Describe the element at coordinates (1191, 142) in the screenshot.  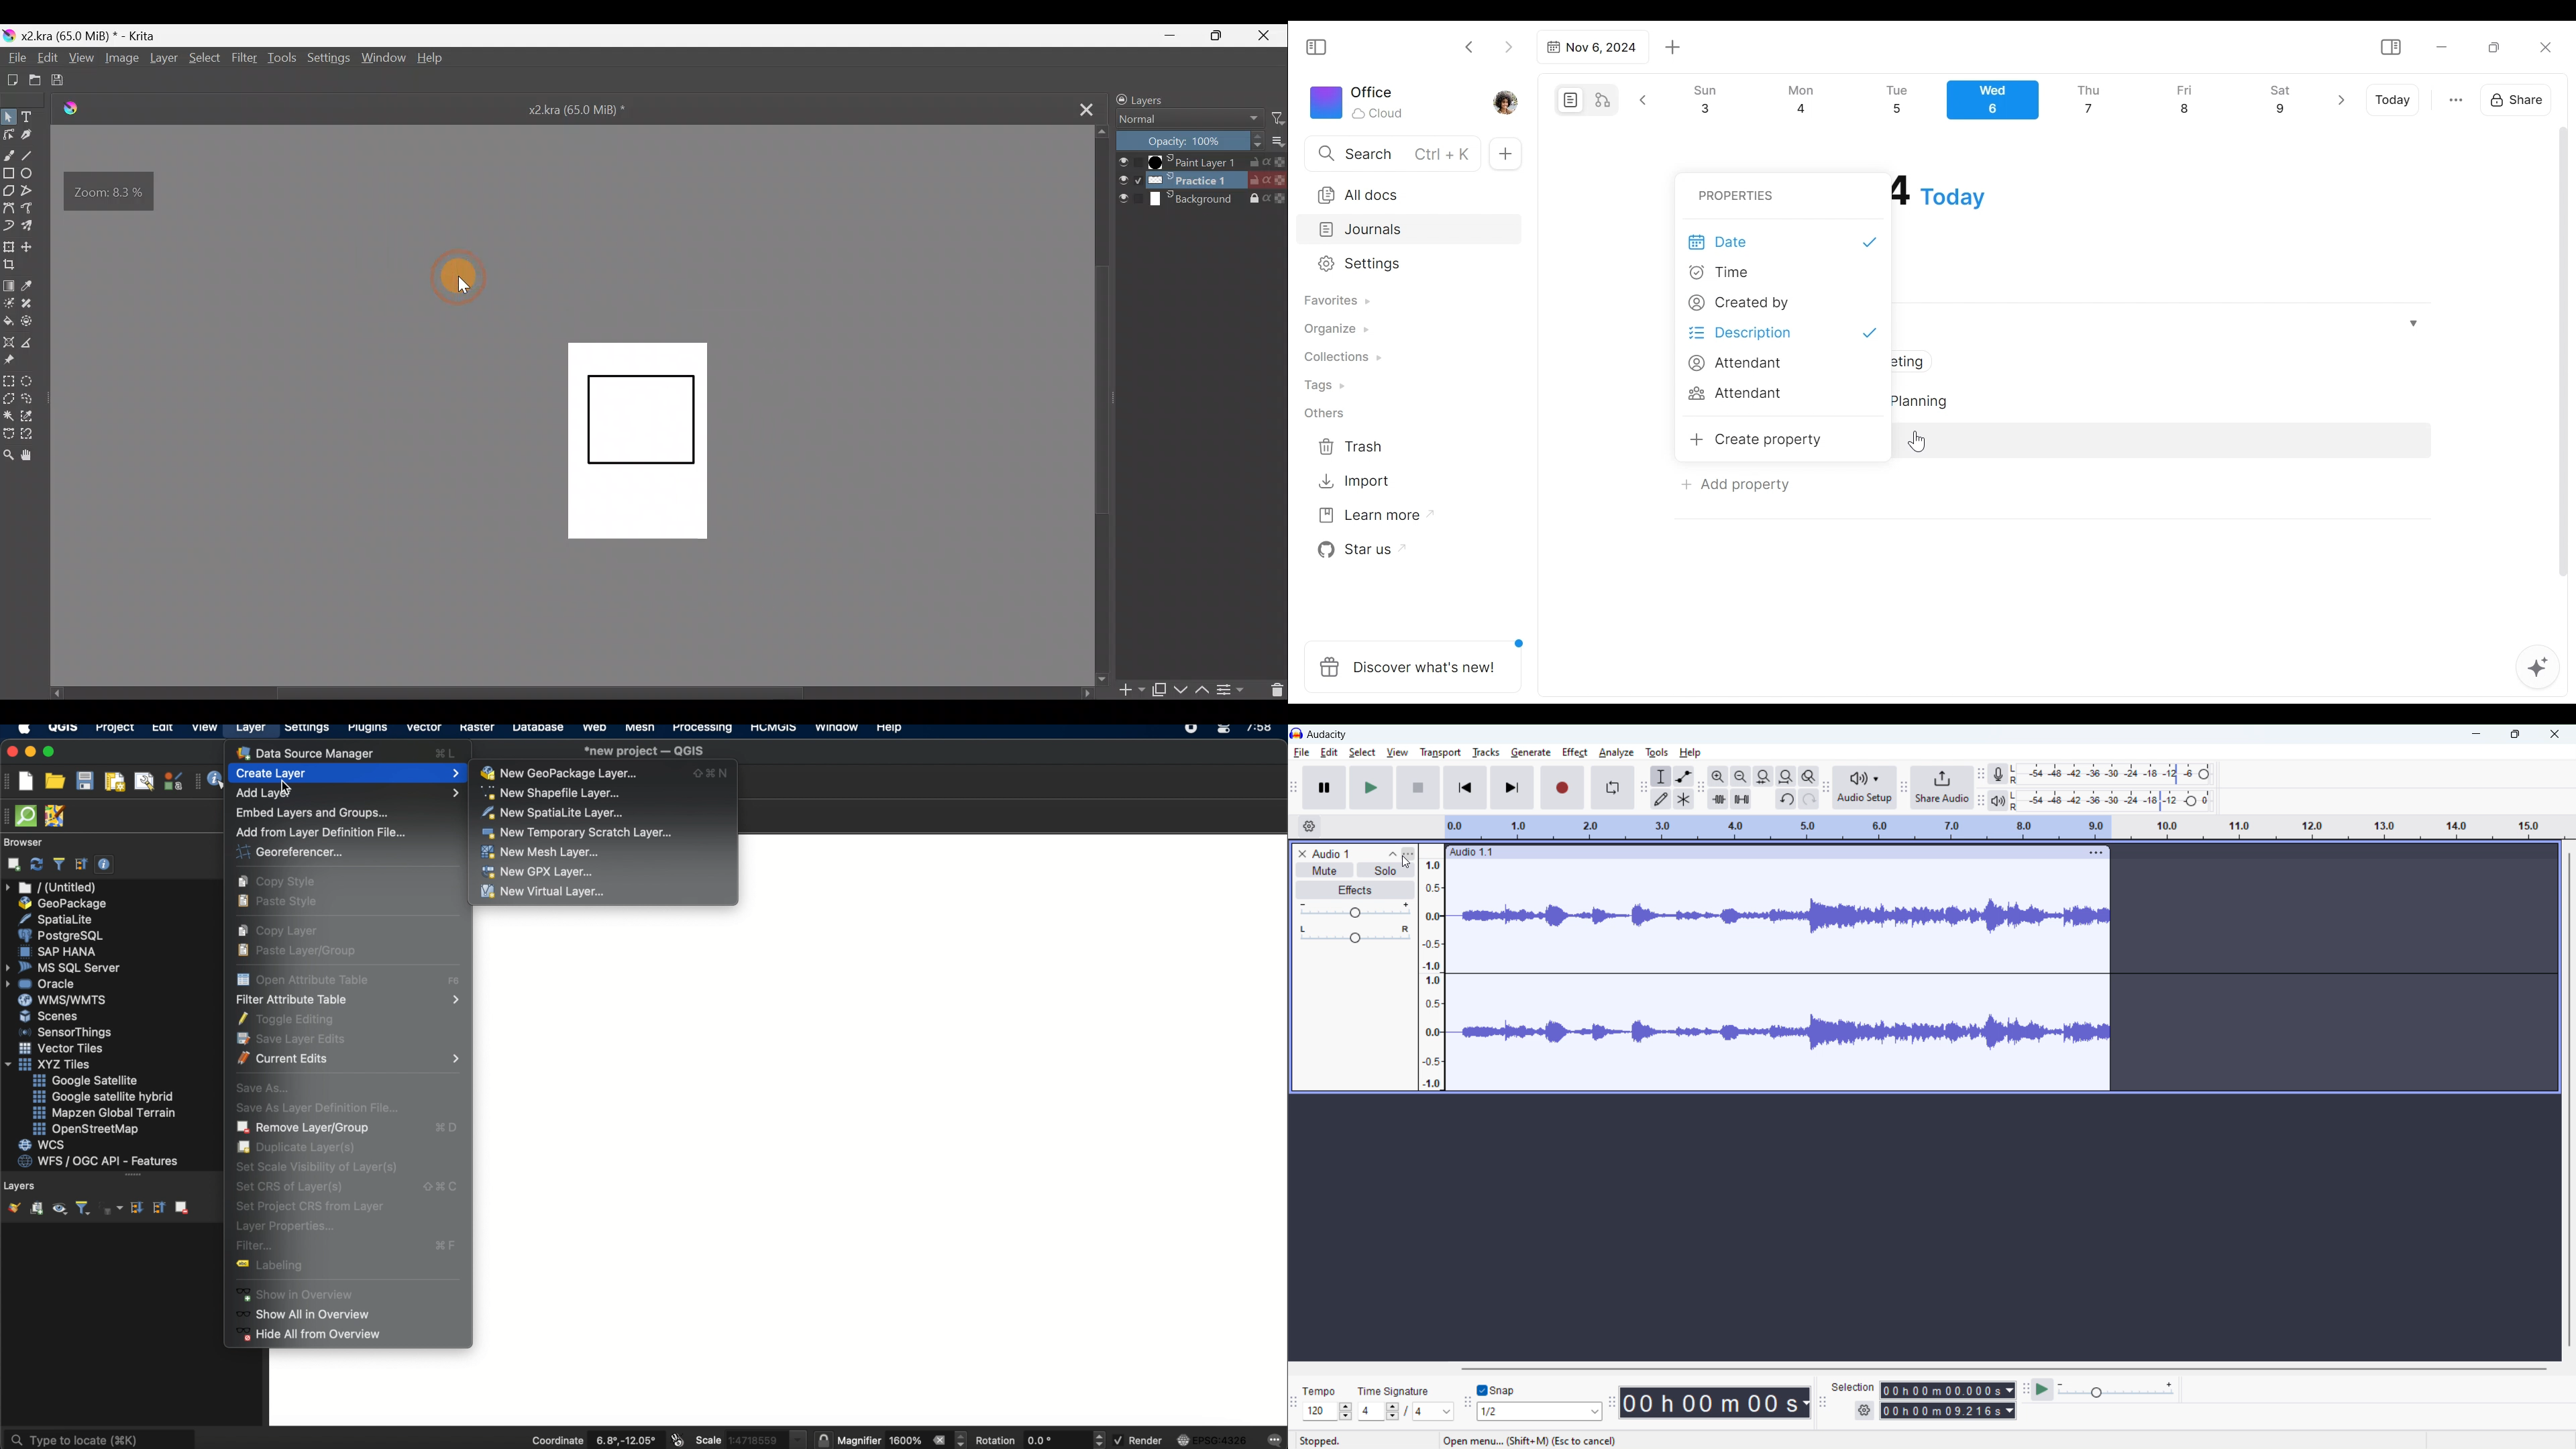
I see `Layer opacity` at that location.